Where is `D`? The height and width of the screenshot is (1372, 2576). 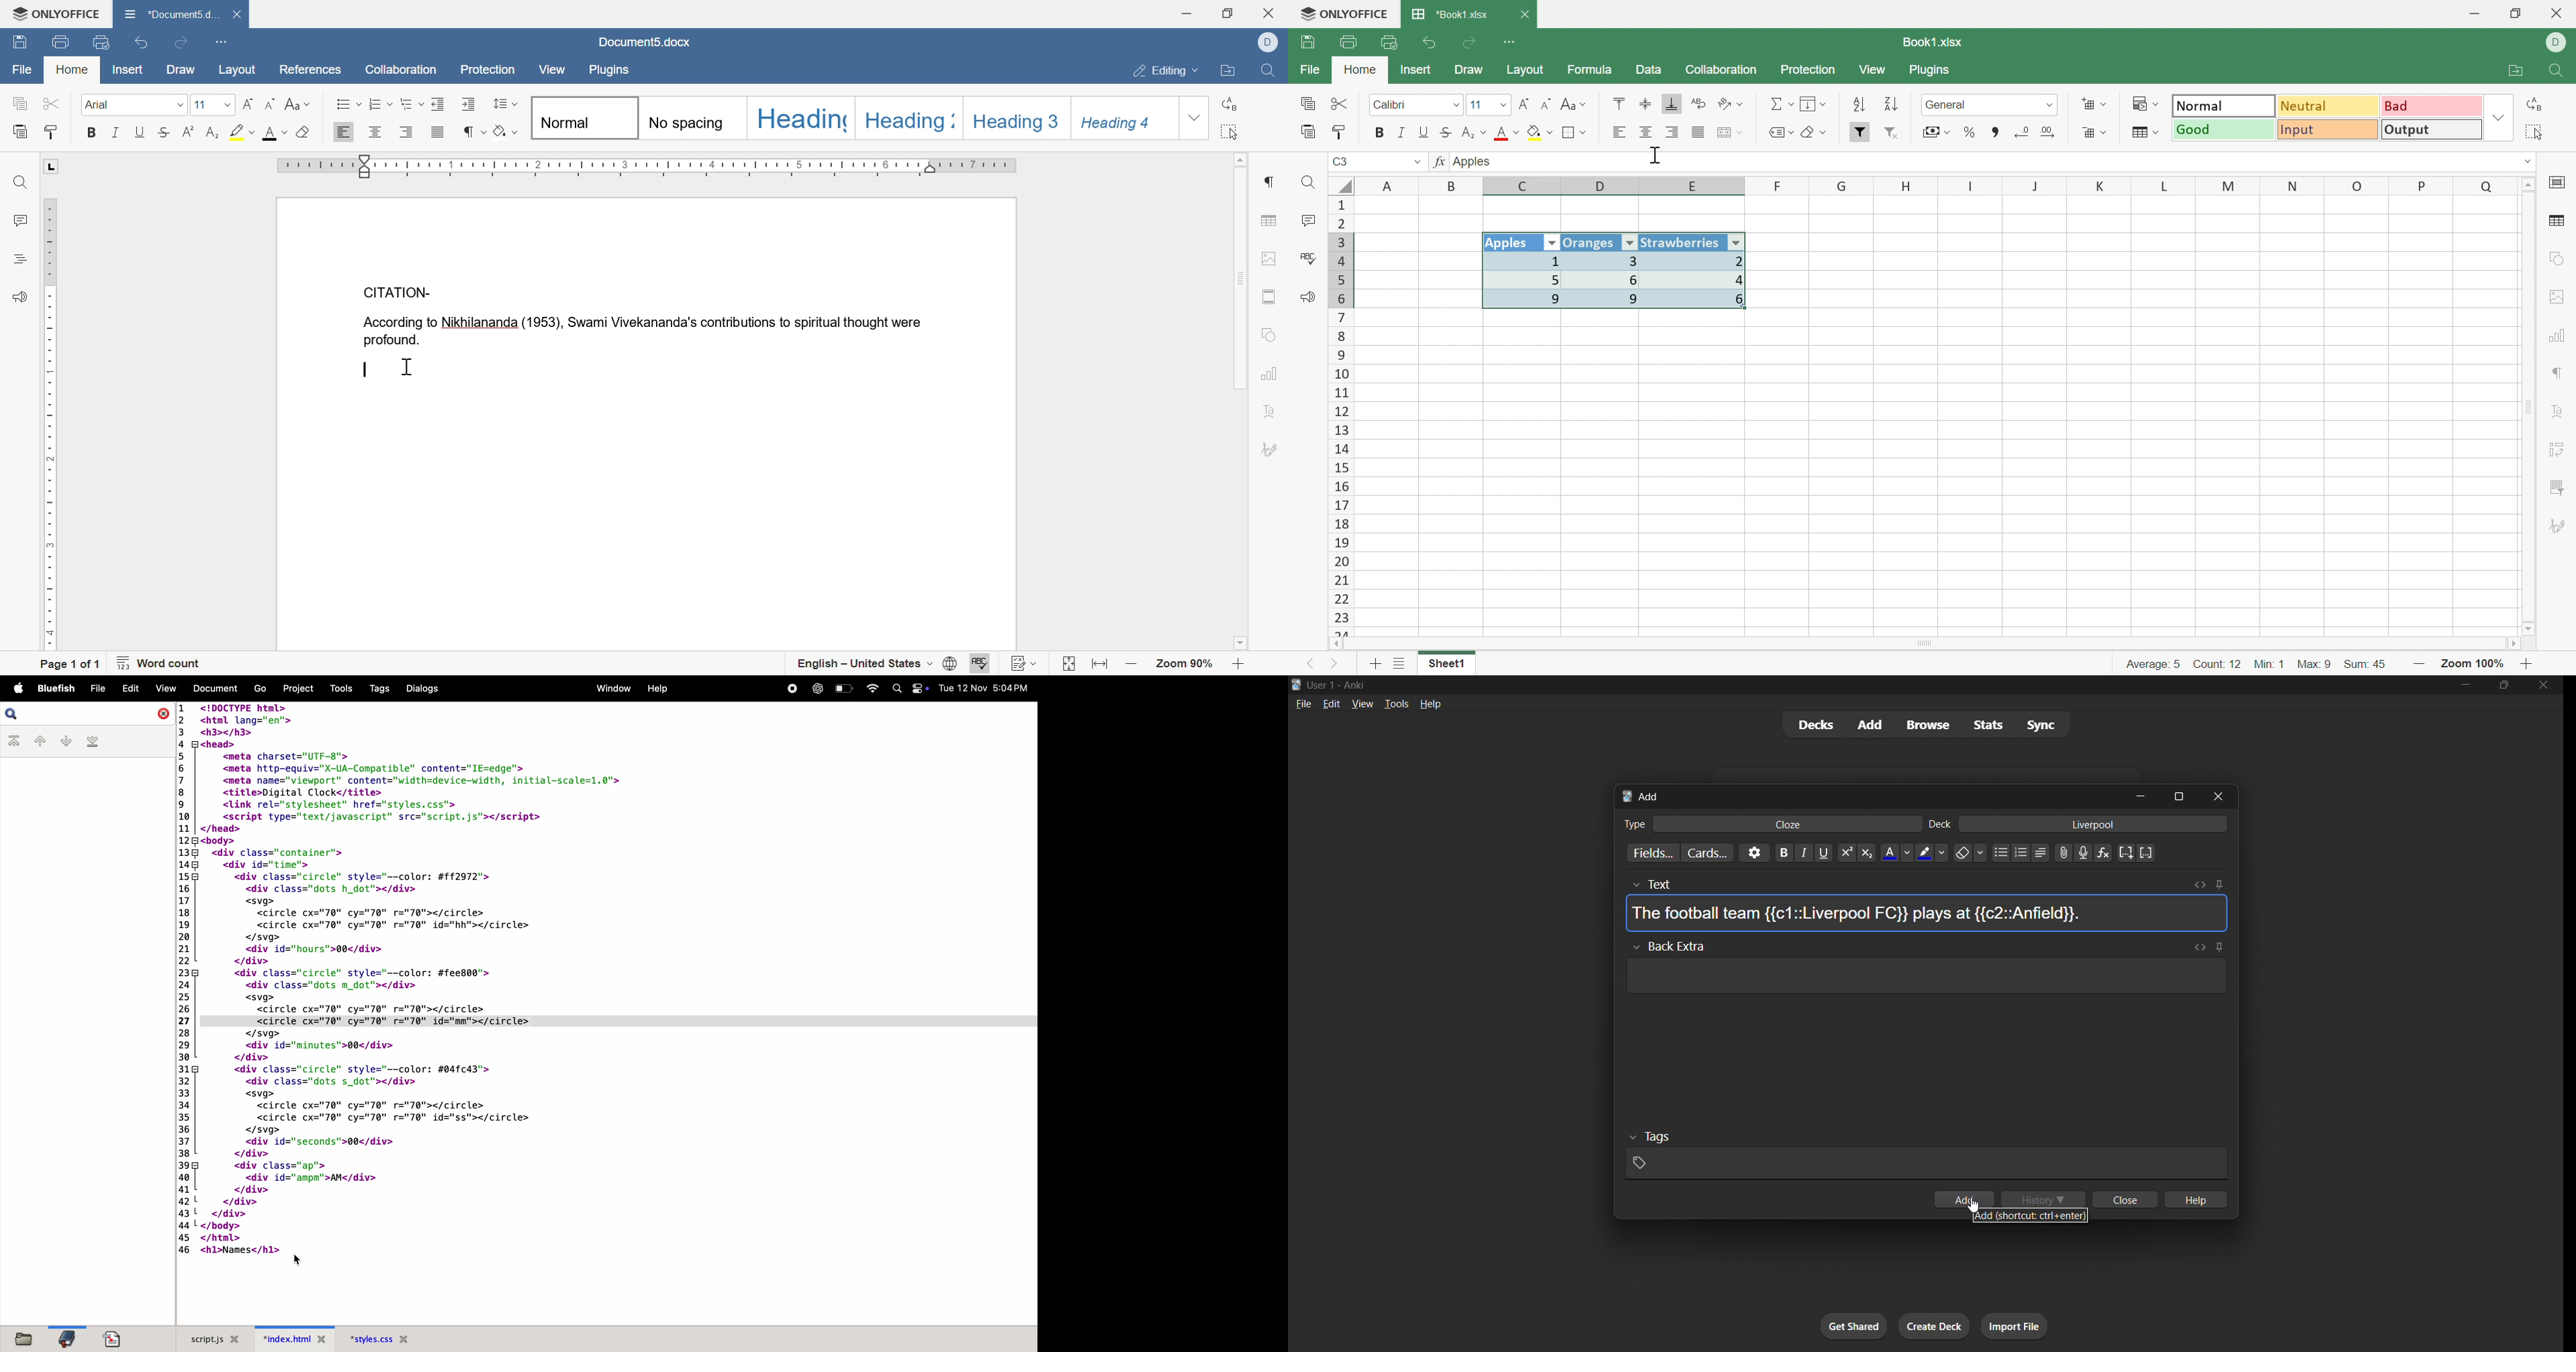
D is located at coordinates (1609, 187).